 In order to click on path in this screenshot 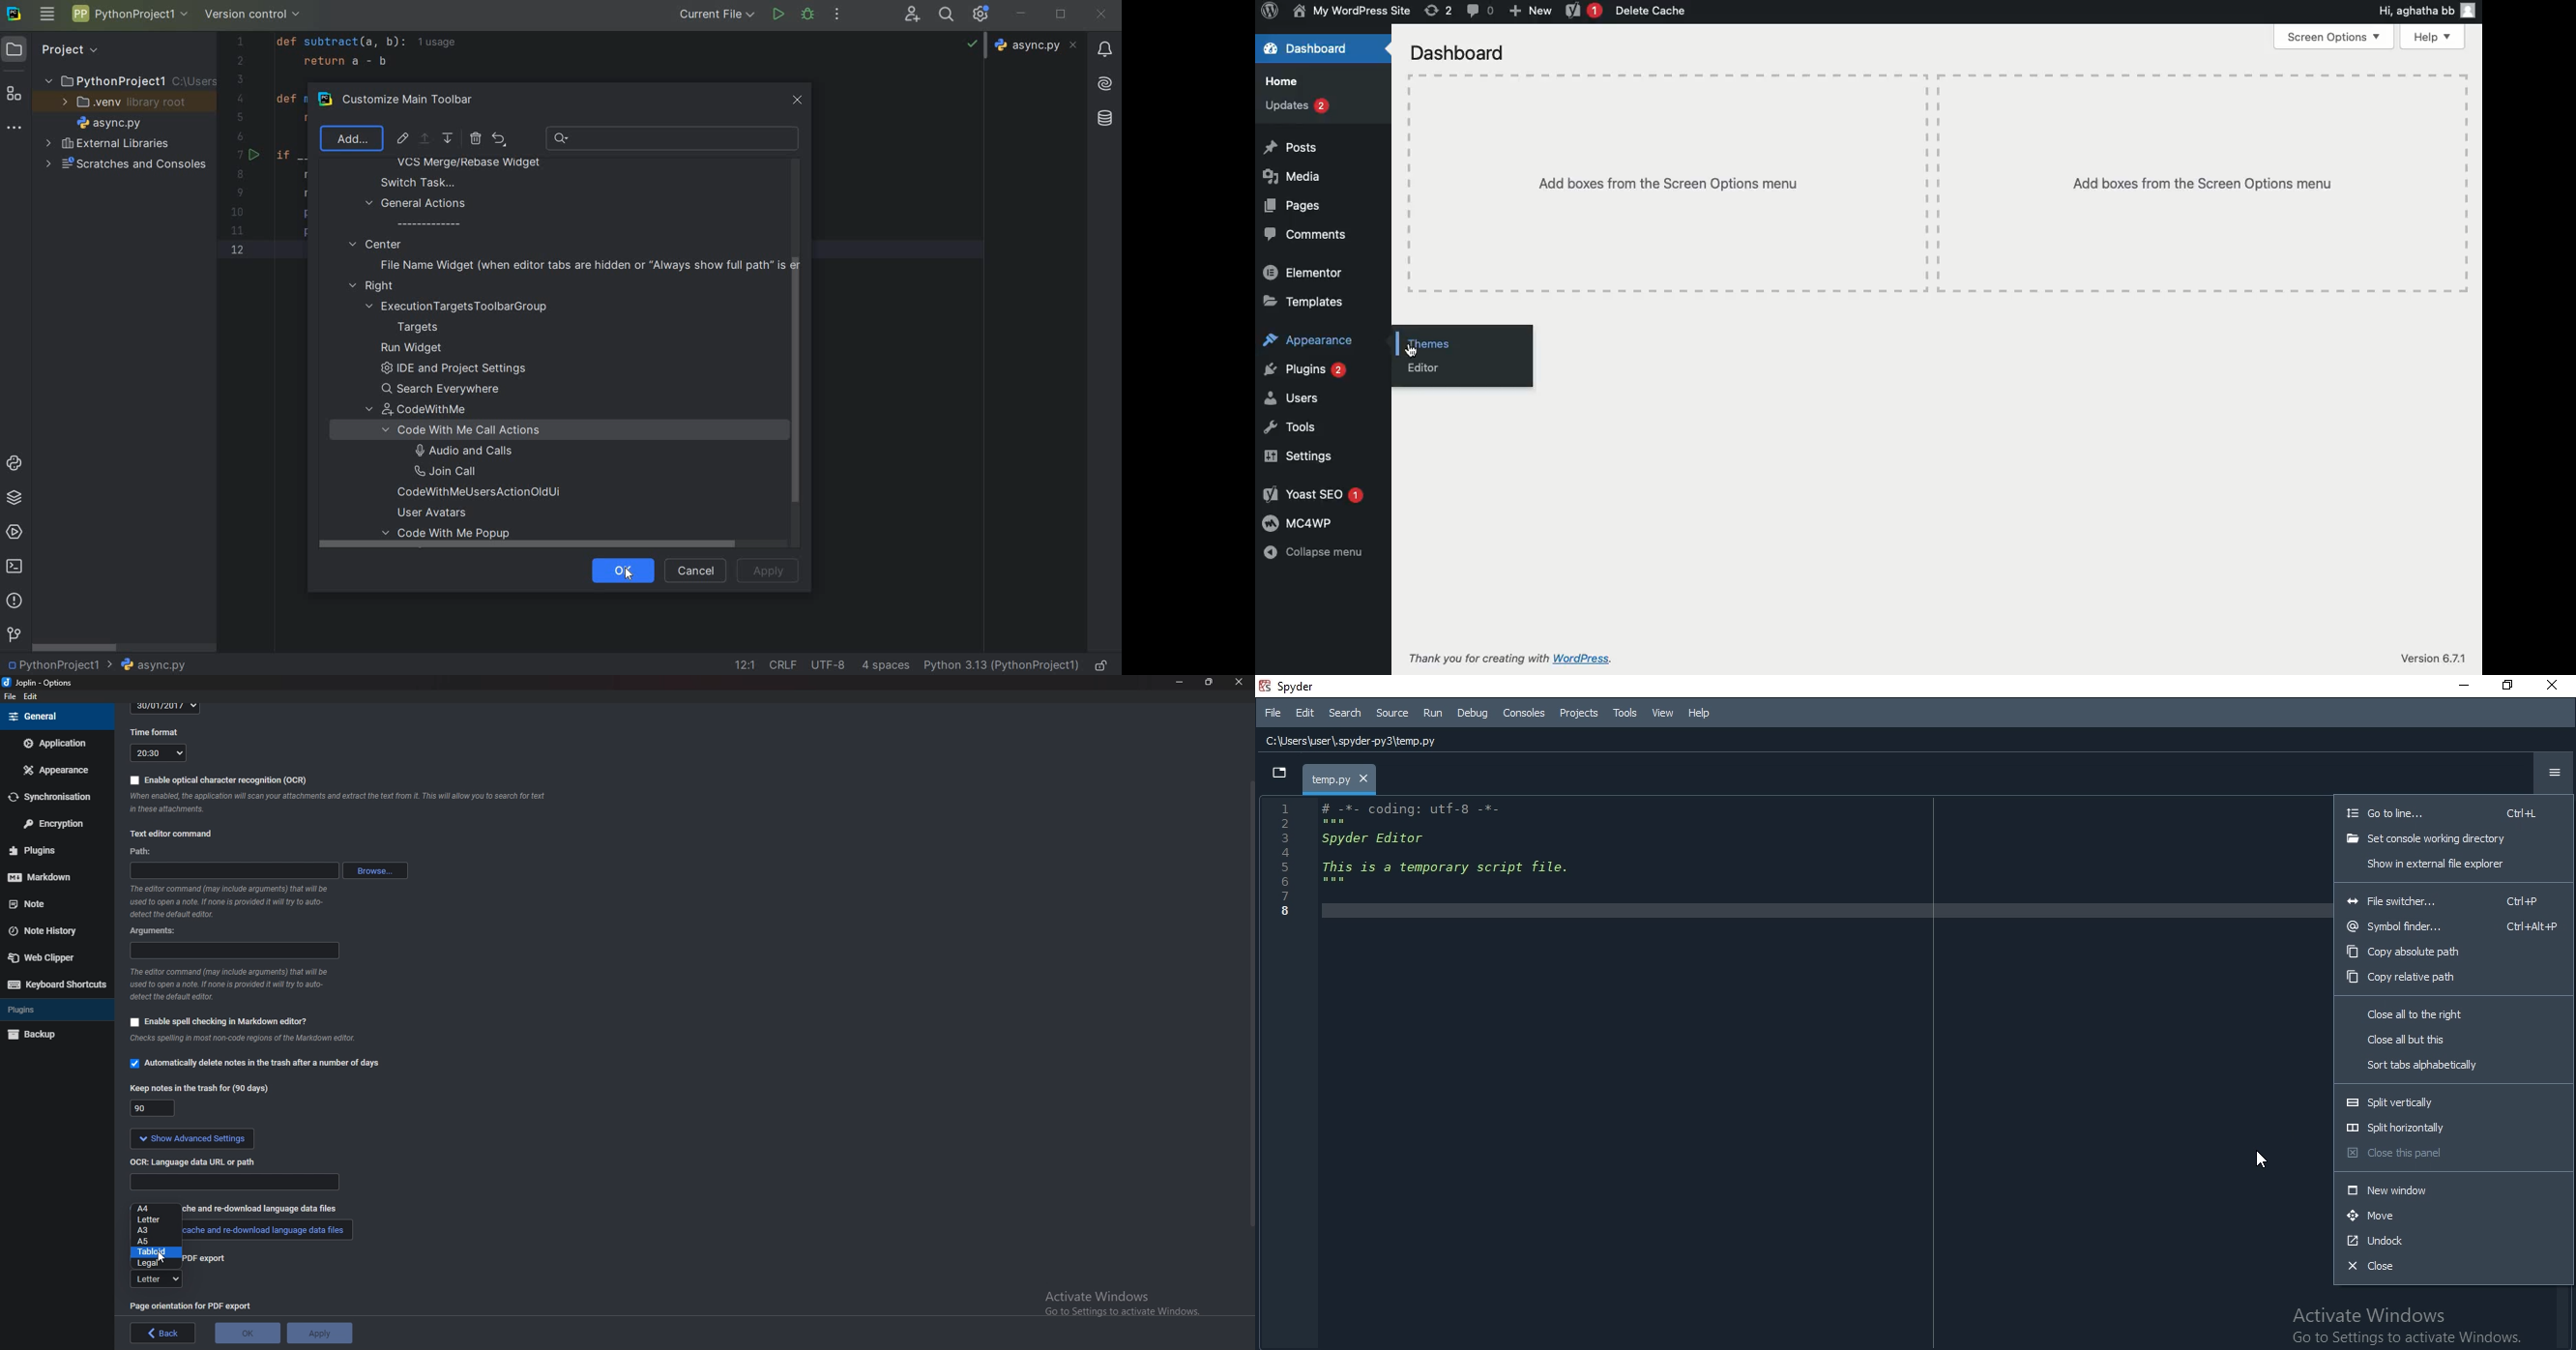, I will do `click(234, 872)`.